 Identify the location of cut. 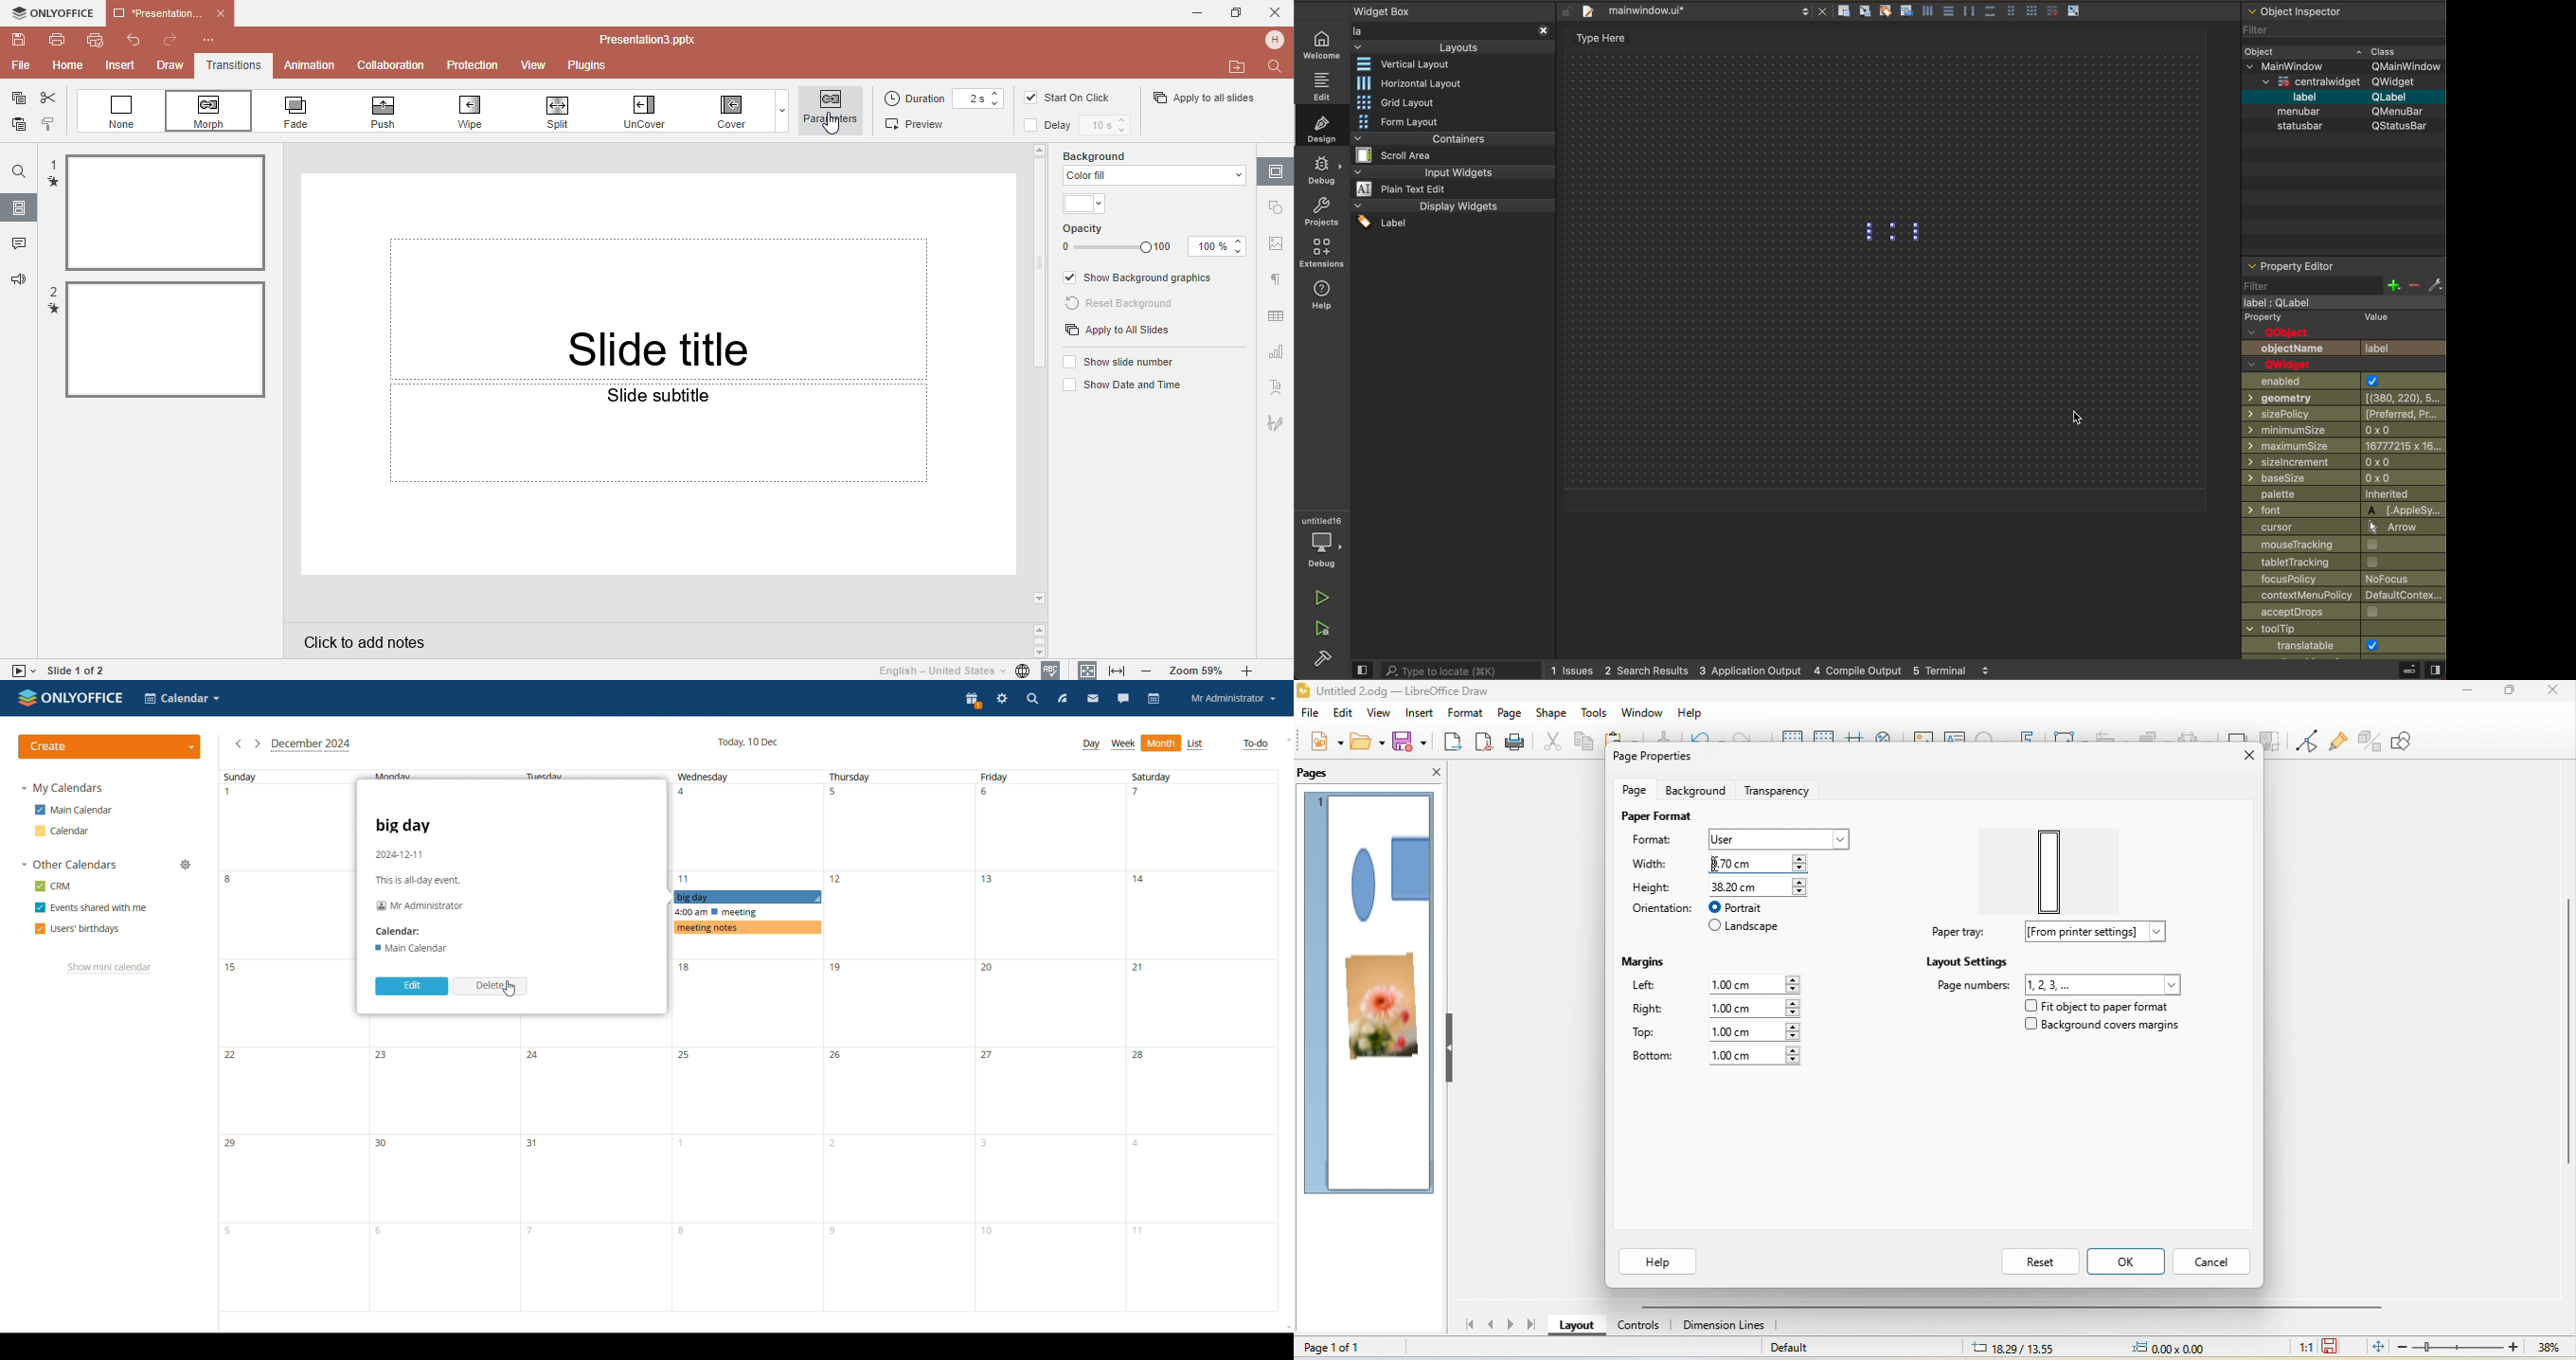
(1556, 744).